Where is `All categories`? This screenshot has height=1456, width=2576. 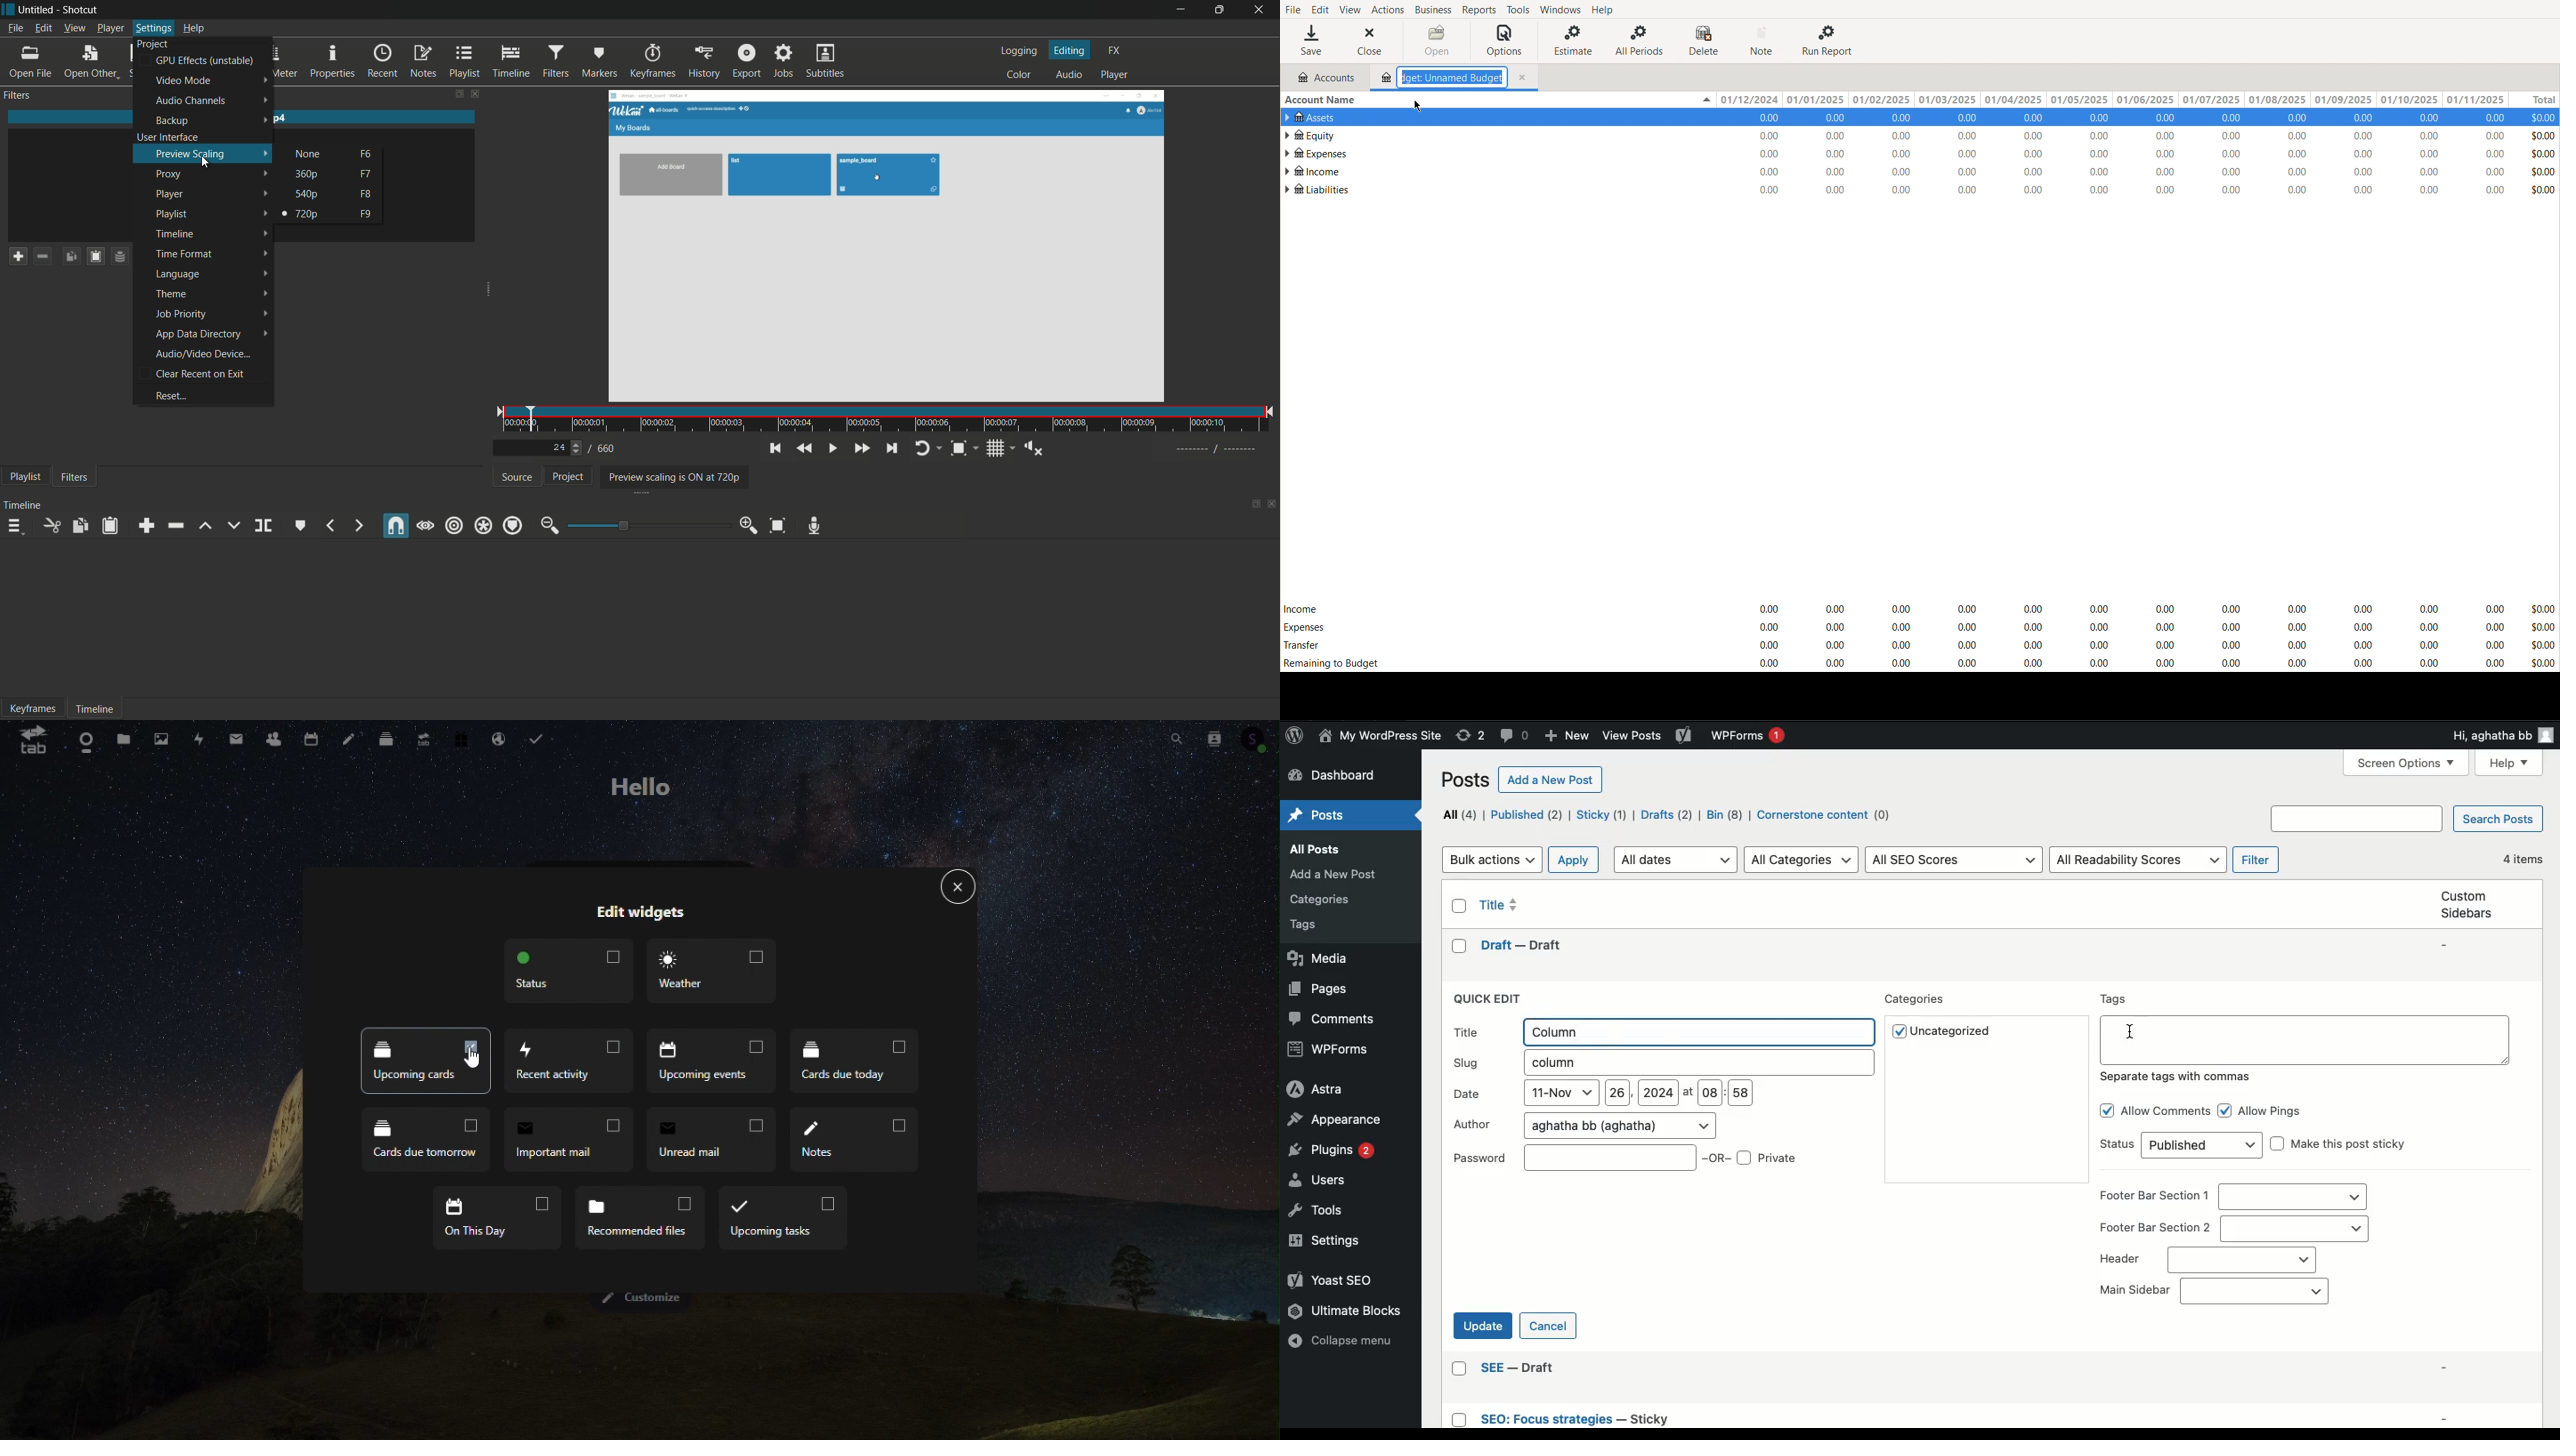
All categories is located at coordinates (1803, 859).